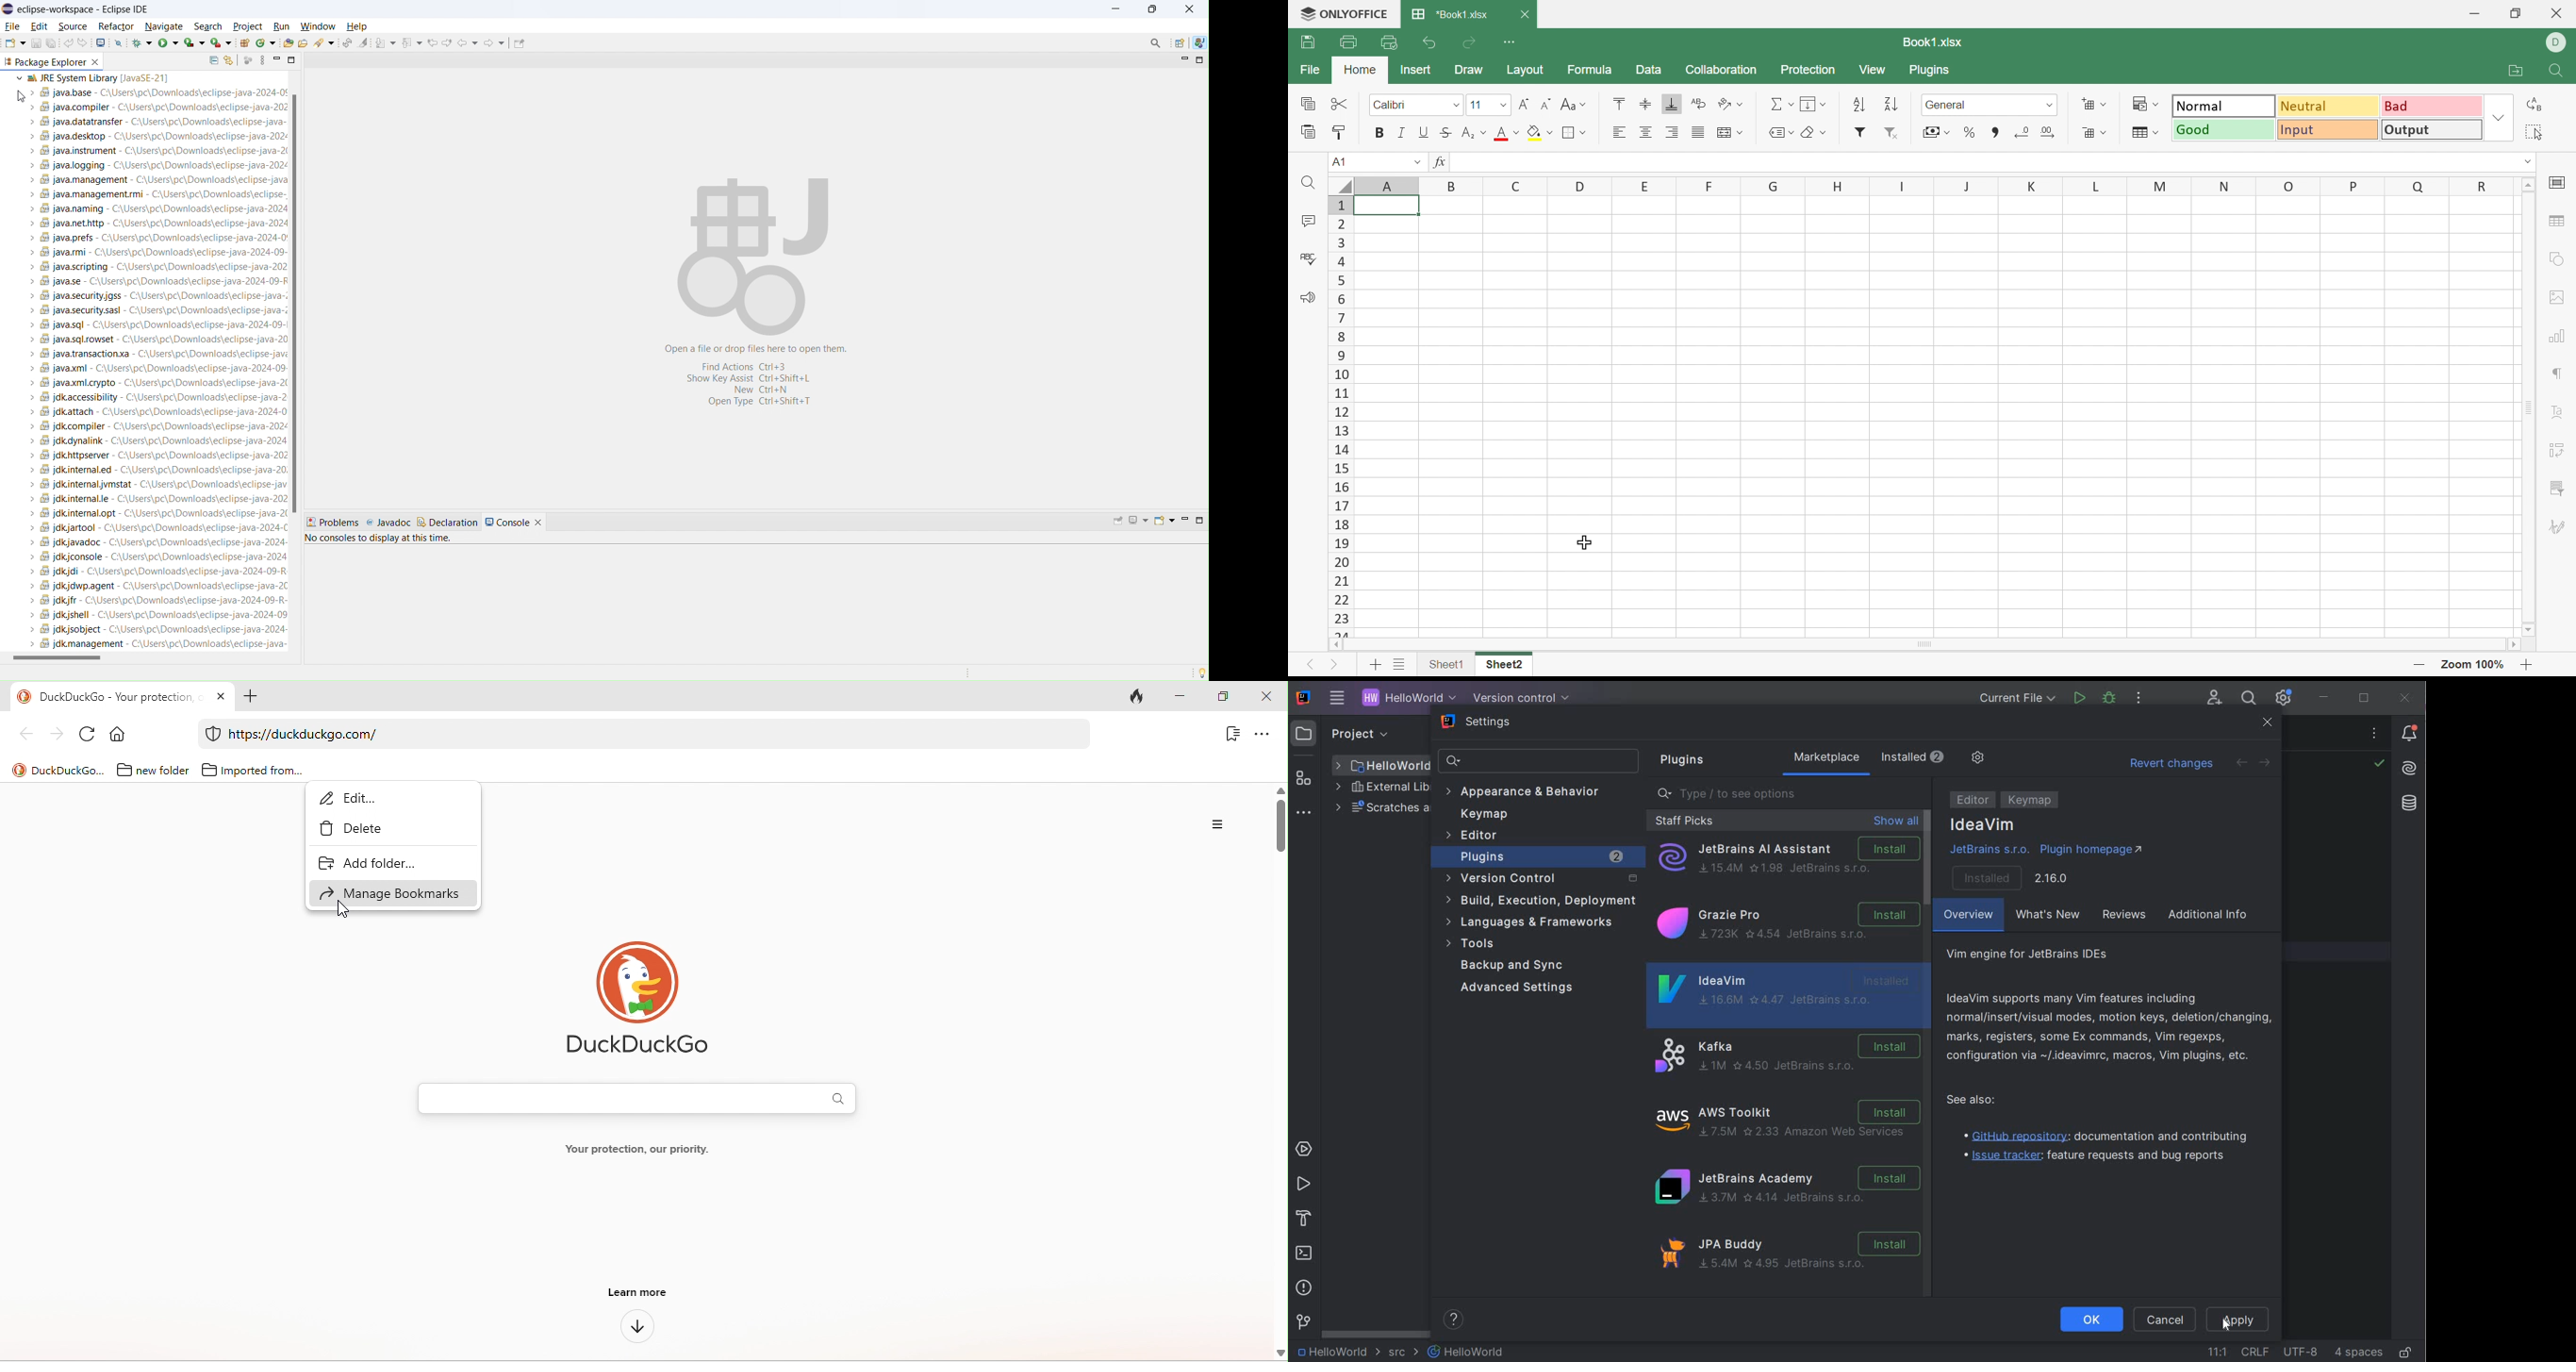 This screenshot has height=1372, width=2576. What do you see at coordinates (1416, 70) in the screenshot?
I see `Insert` at bounding box center [1416, 70].